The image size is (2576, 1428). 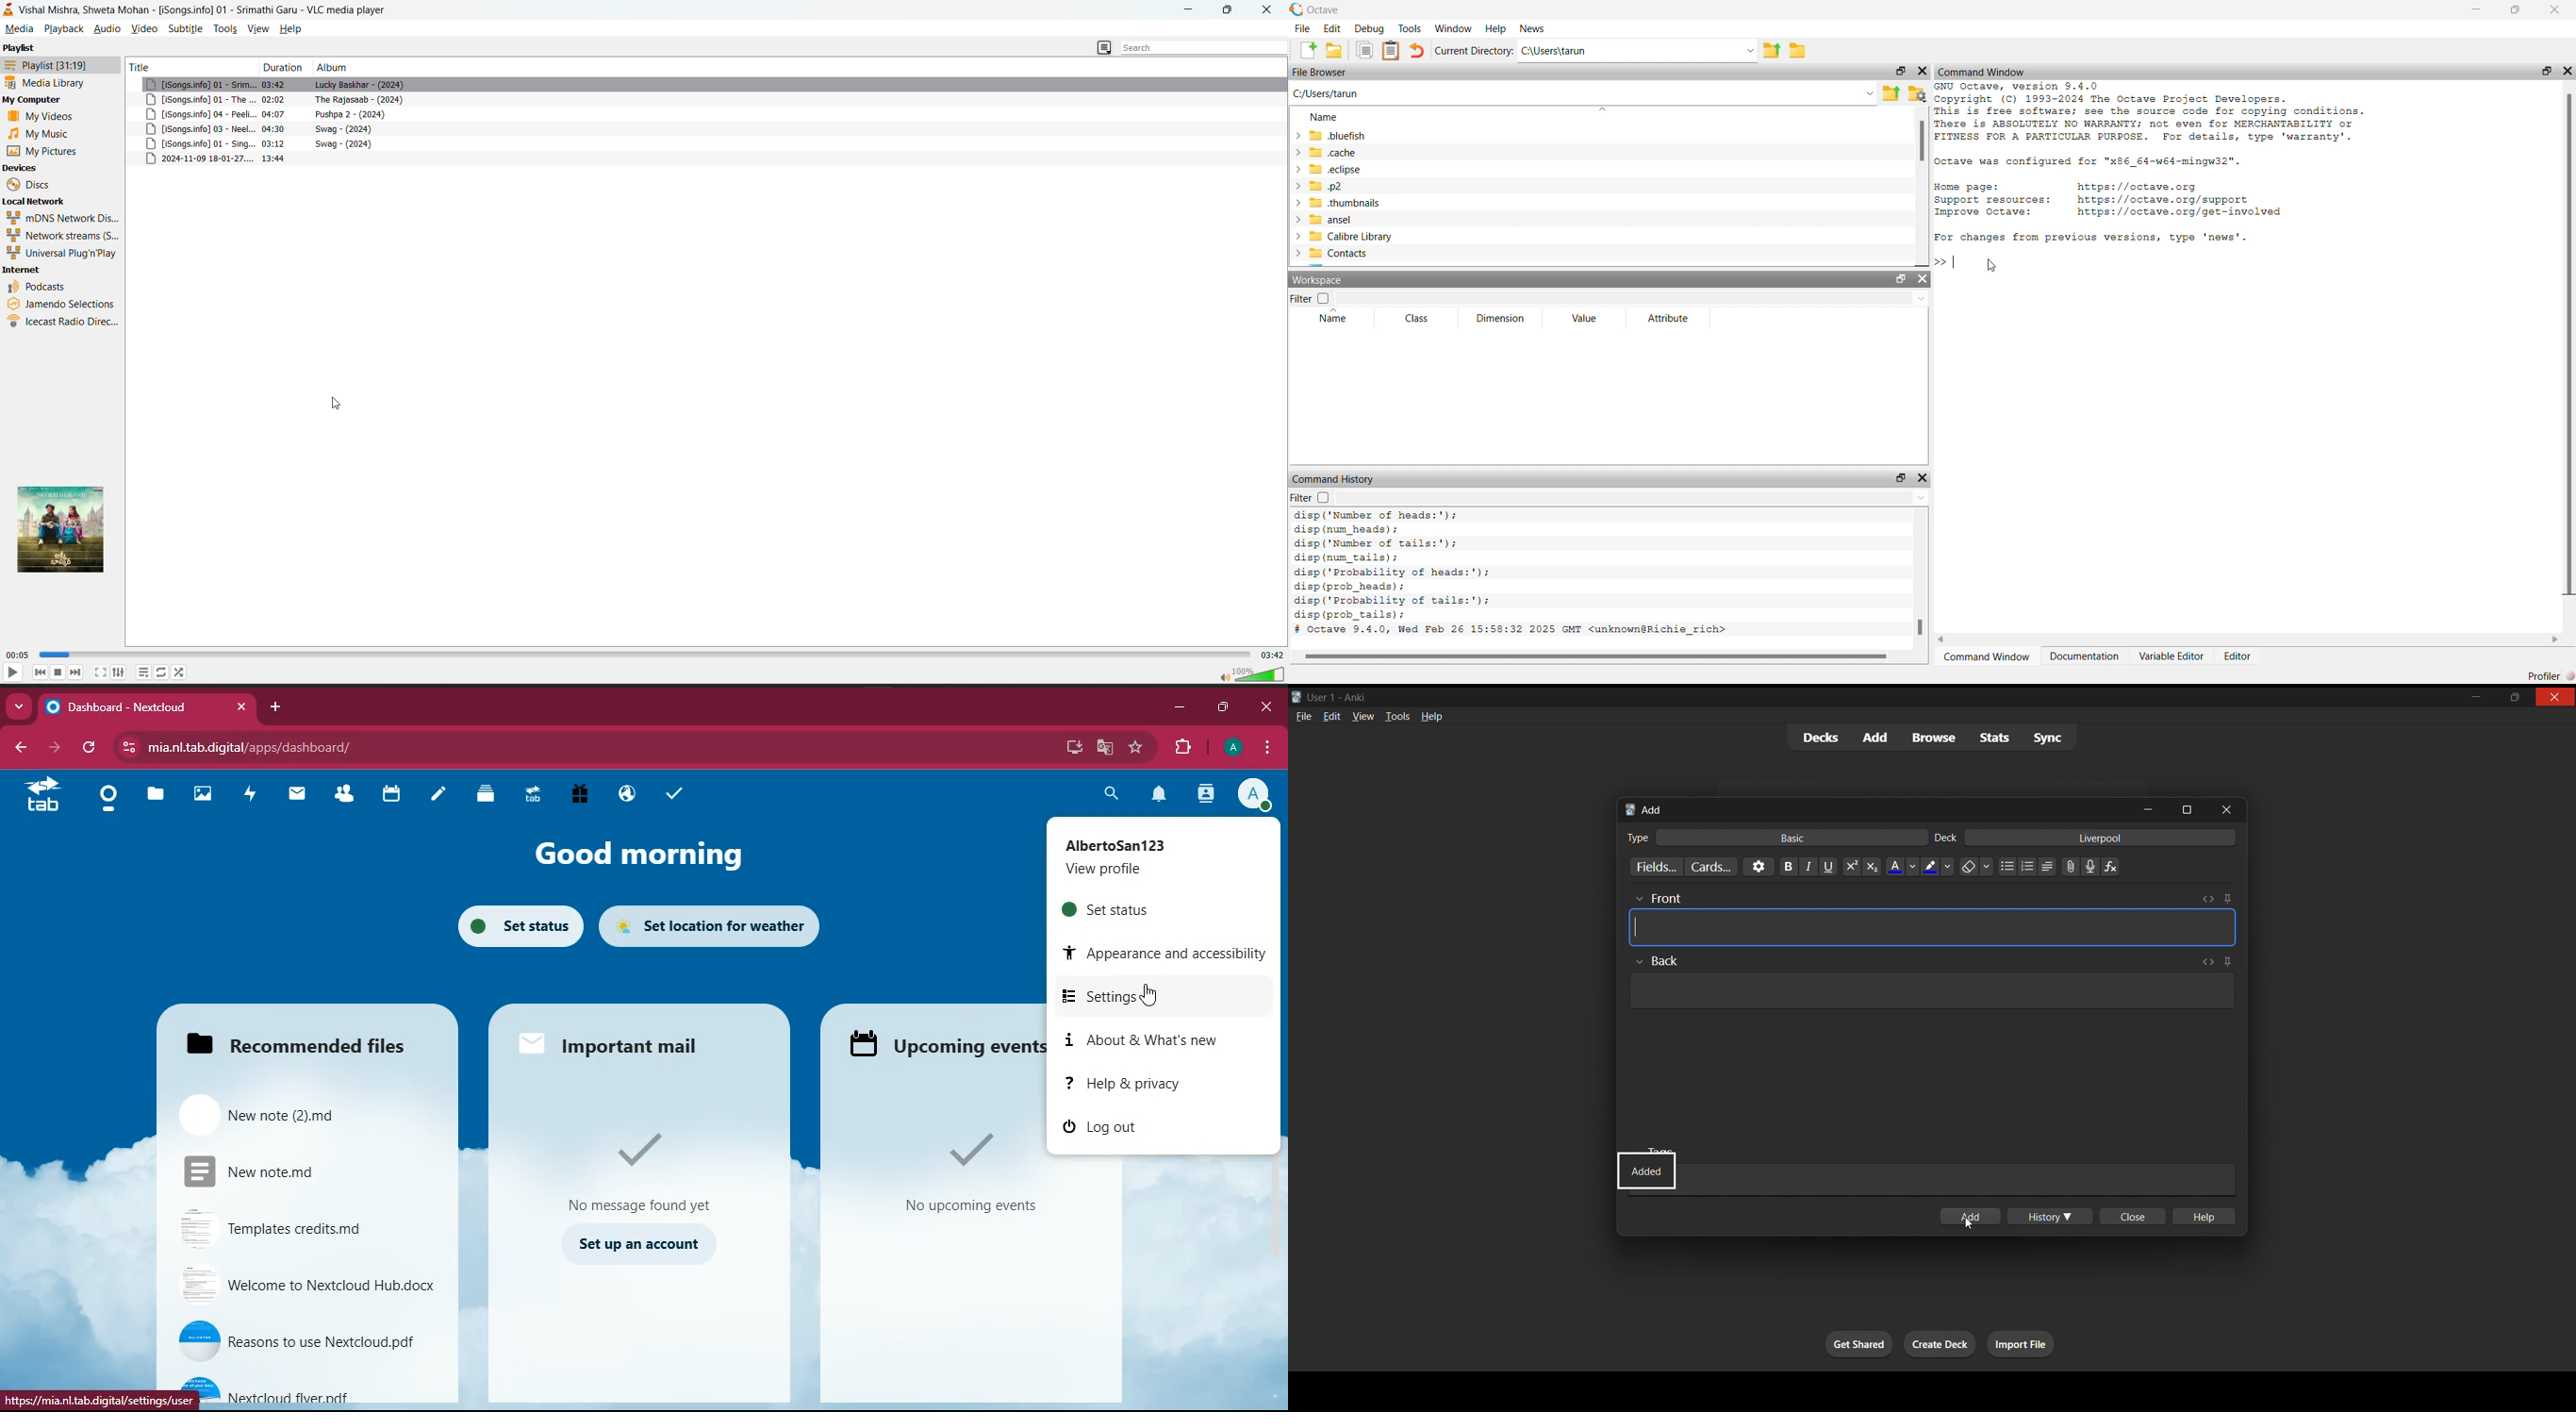 What do you see at coordinates (1275, 656) in the screenshot?
I see `total track time` at bounding box center [1275, 656].